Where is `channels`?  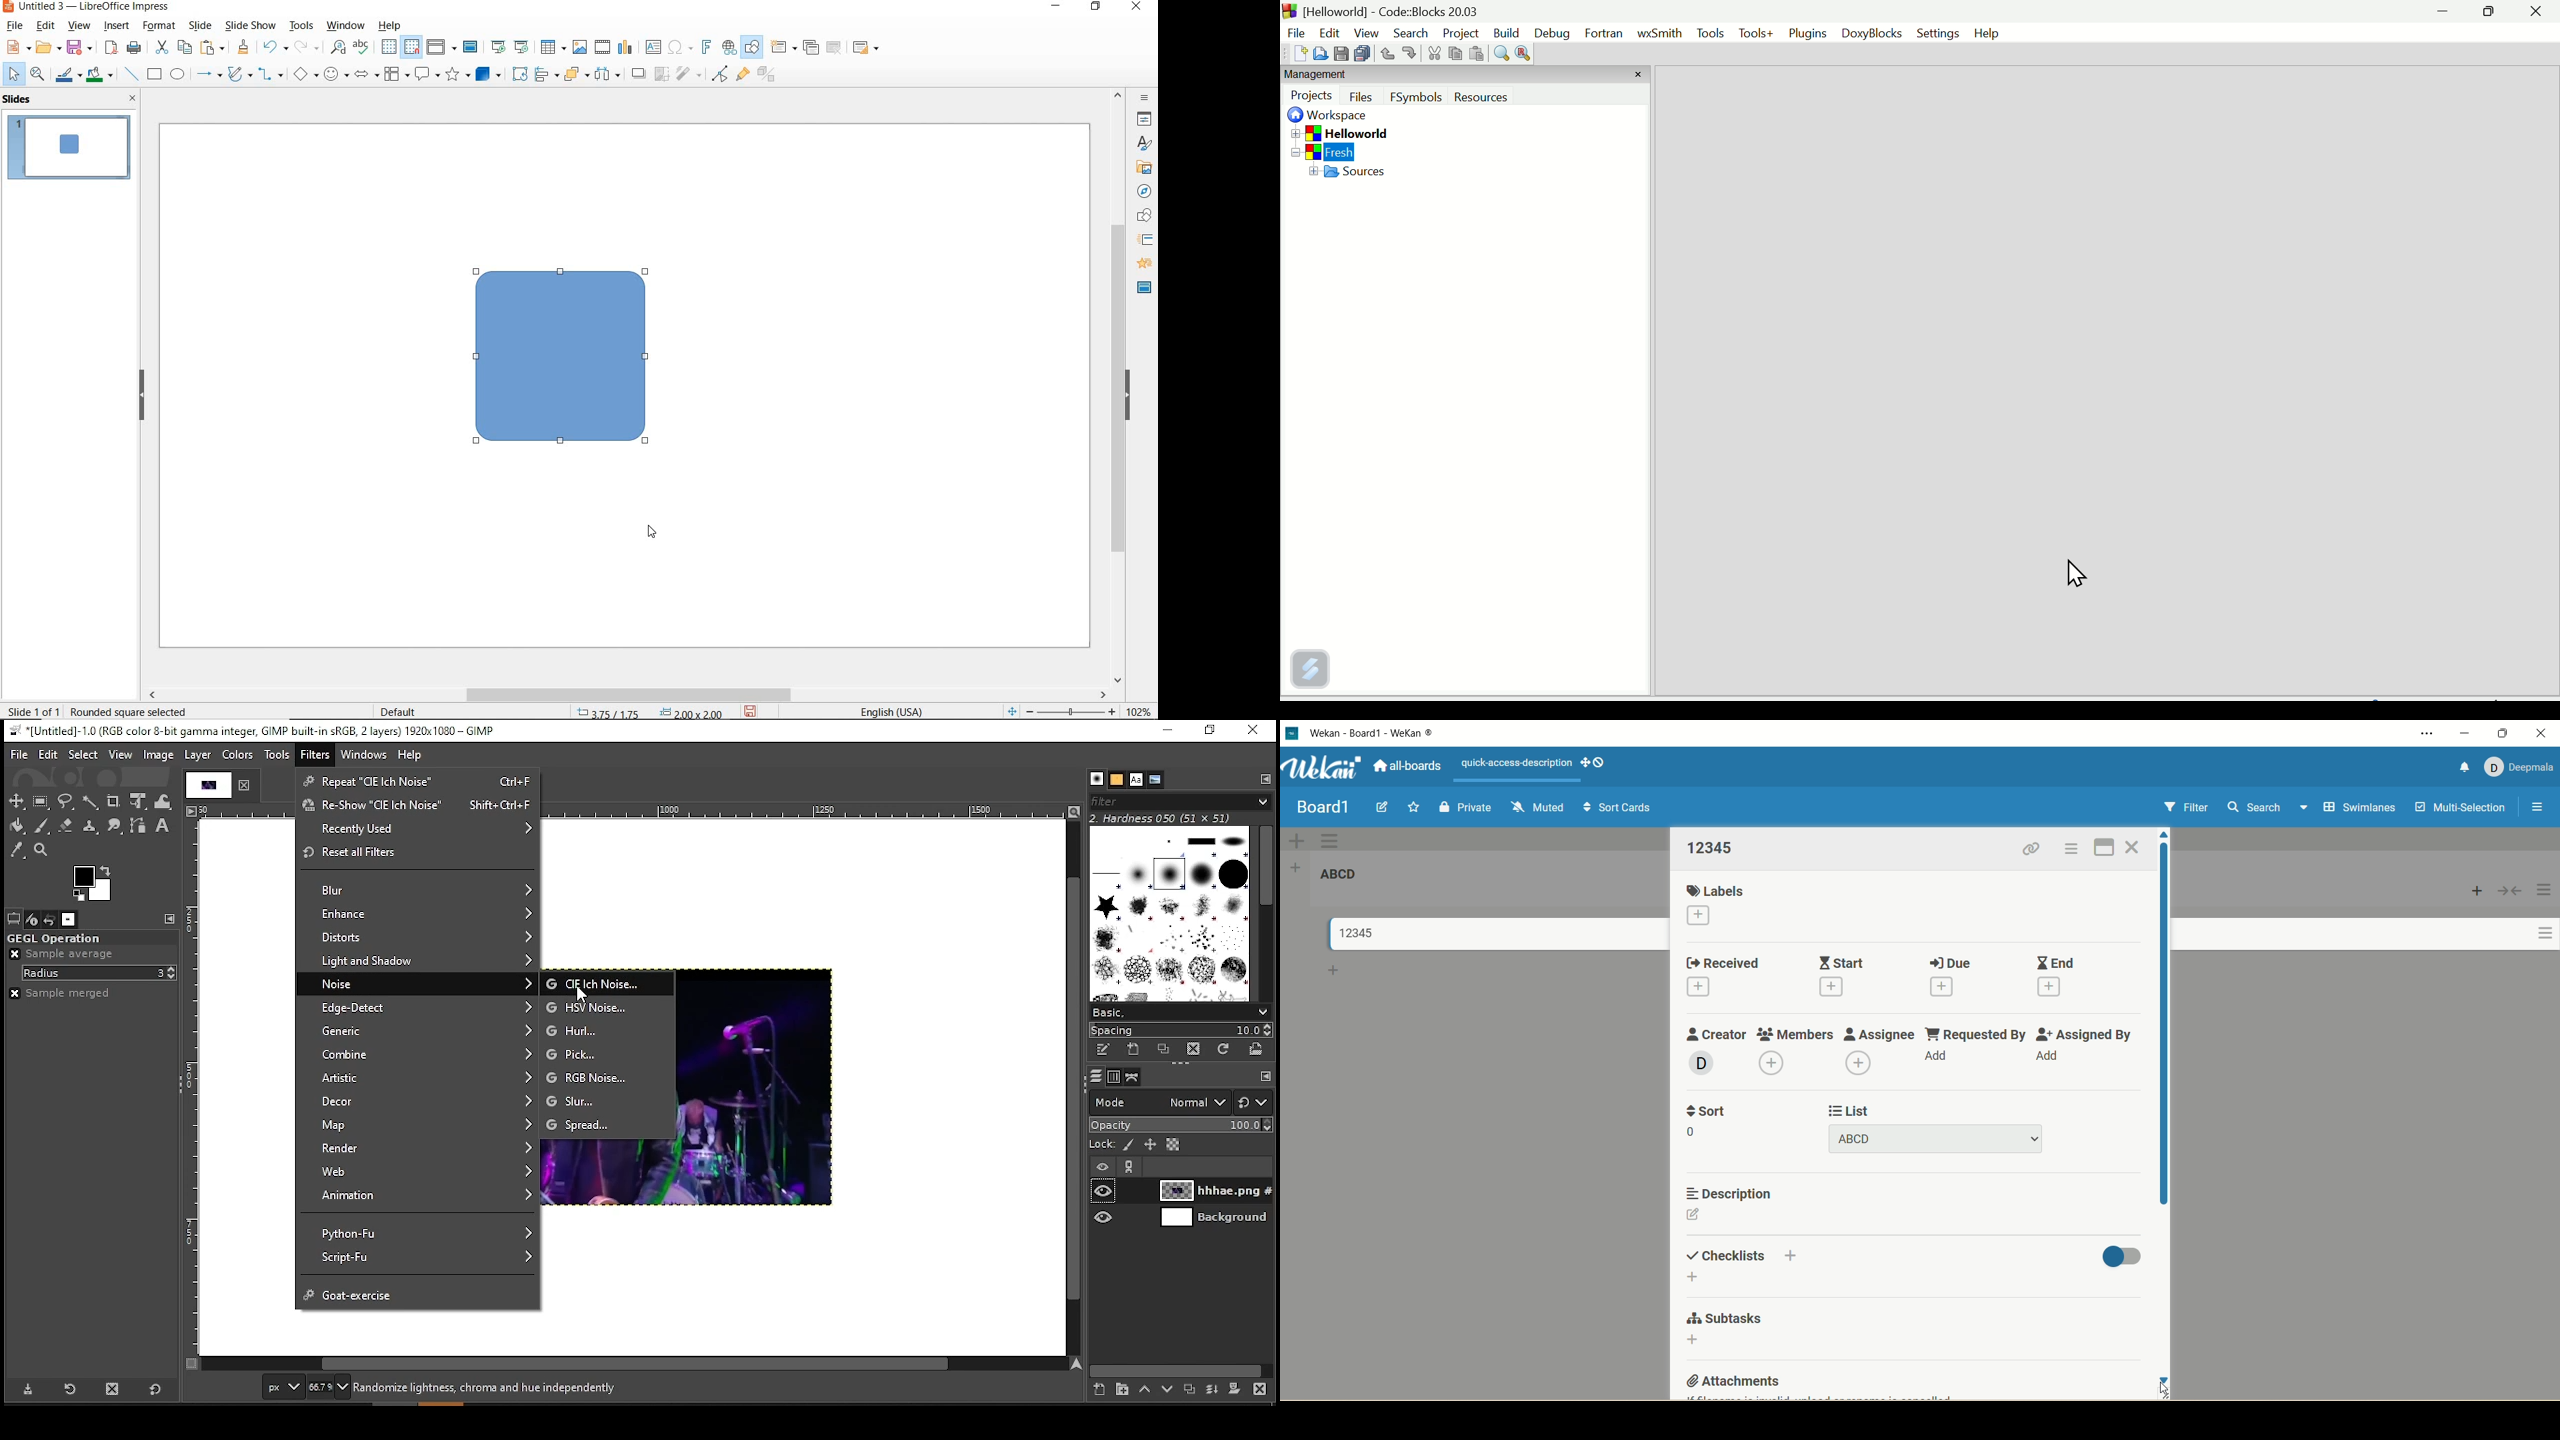 channels is located at coordinates (1111, 1077).